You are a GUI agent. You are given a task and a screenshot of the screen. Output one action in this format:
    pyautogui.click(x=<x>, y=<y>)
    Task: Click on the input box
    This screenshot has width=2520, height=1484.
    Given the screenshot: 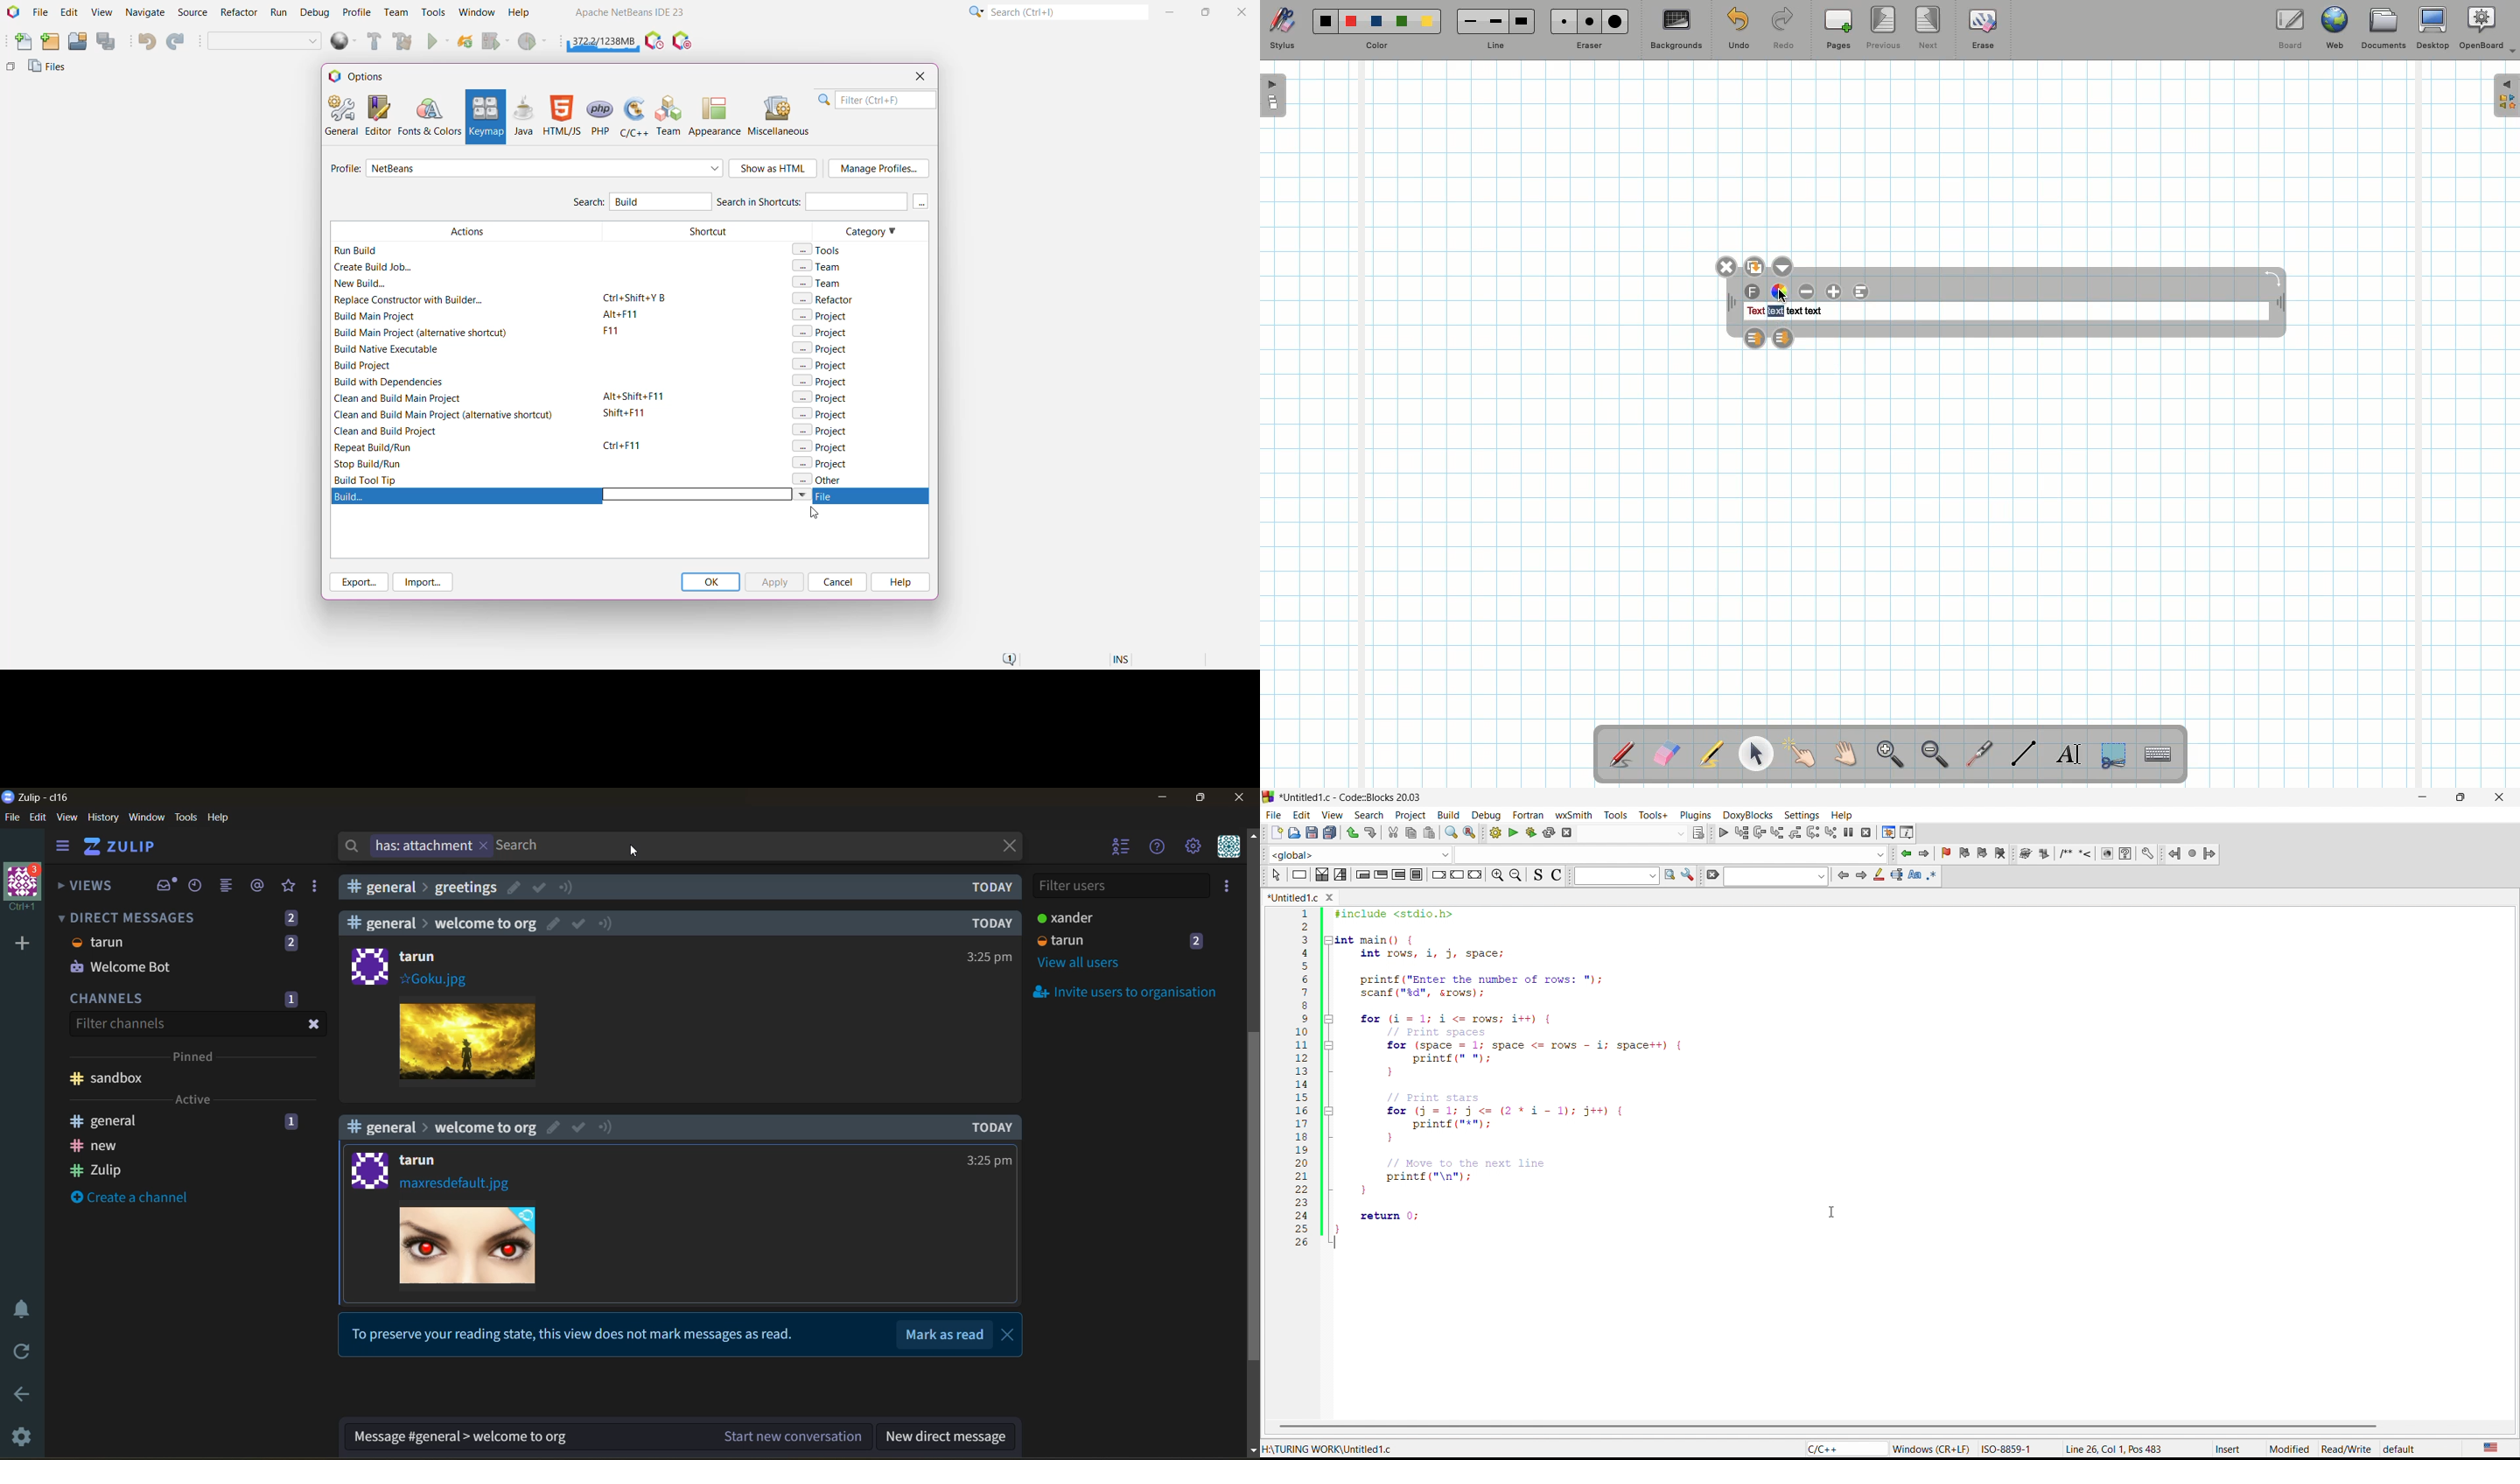 What is the action you would take?
    pyautogui.click(x=1671, y=853)
    